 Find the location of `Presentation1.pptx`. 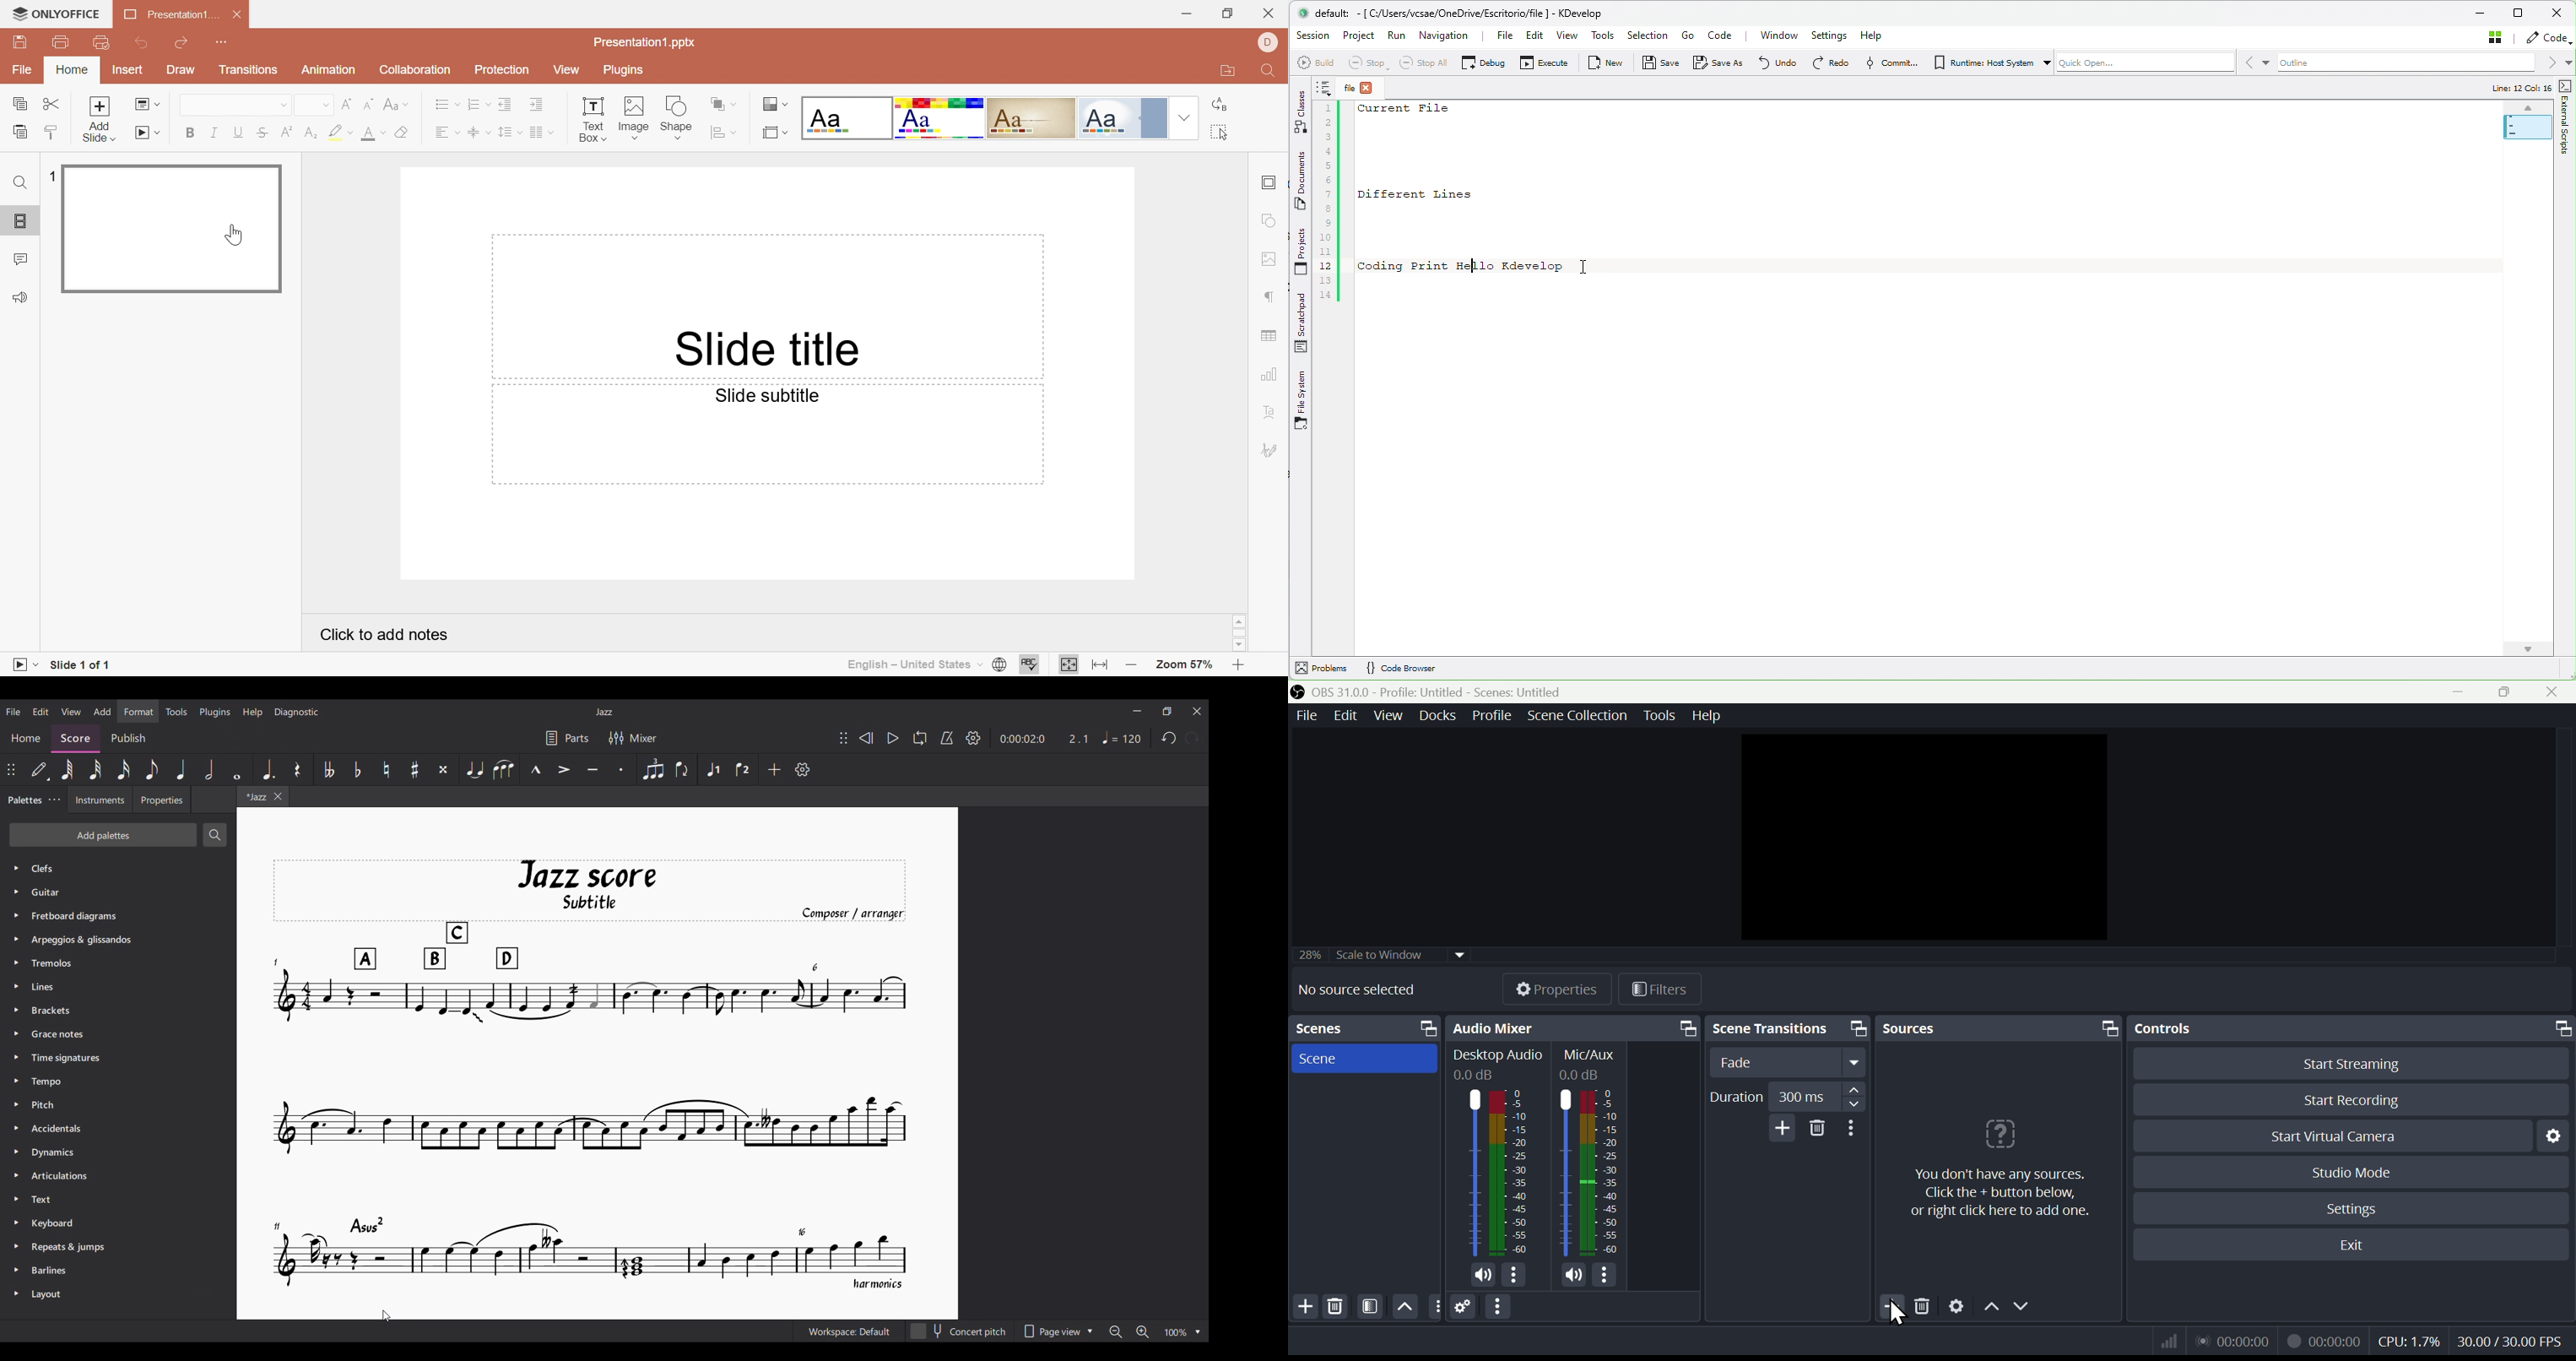

Presentation1.pptx is located at coordinates (646, 42).